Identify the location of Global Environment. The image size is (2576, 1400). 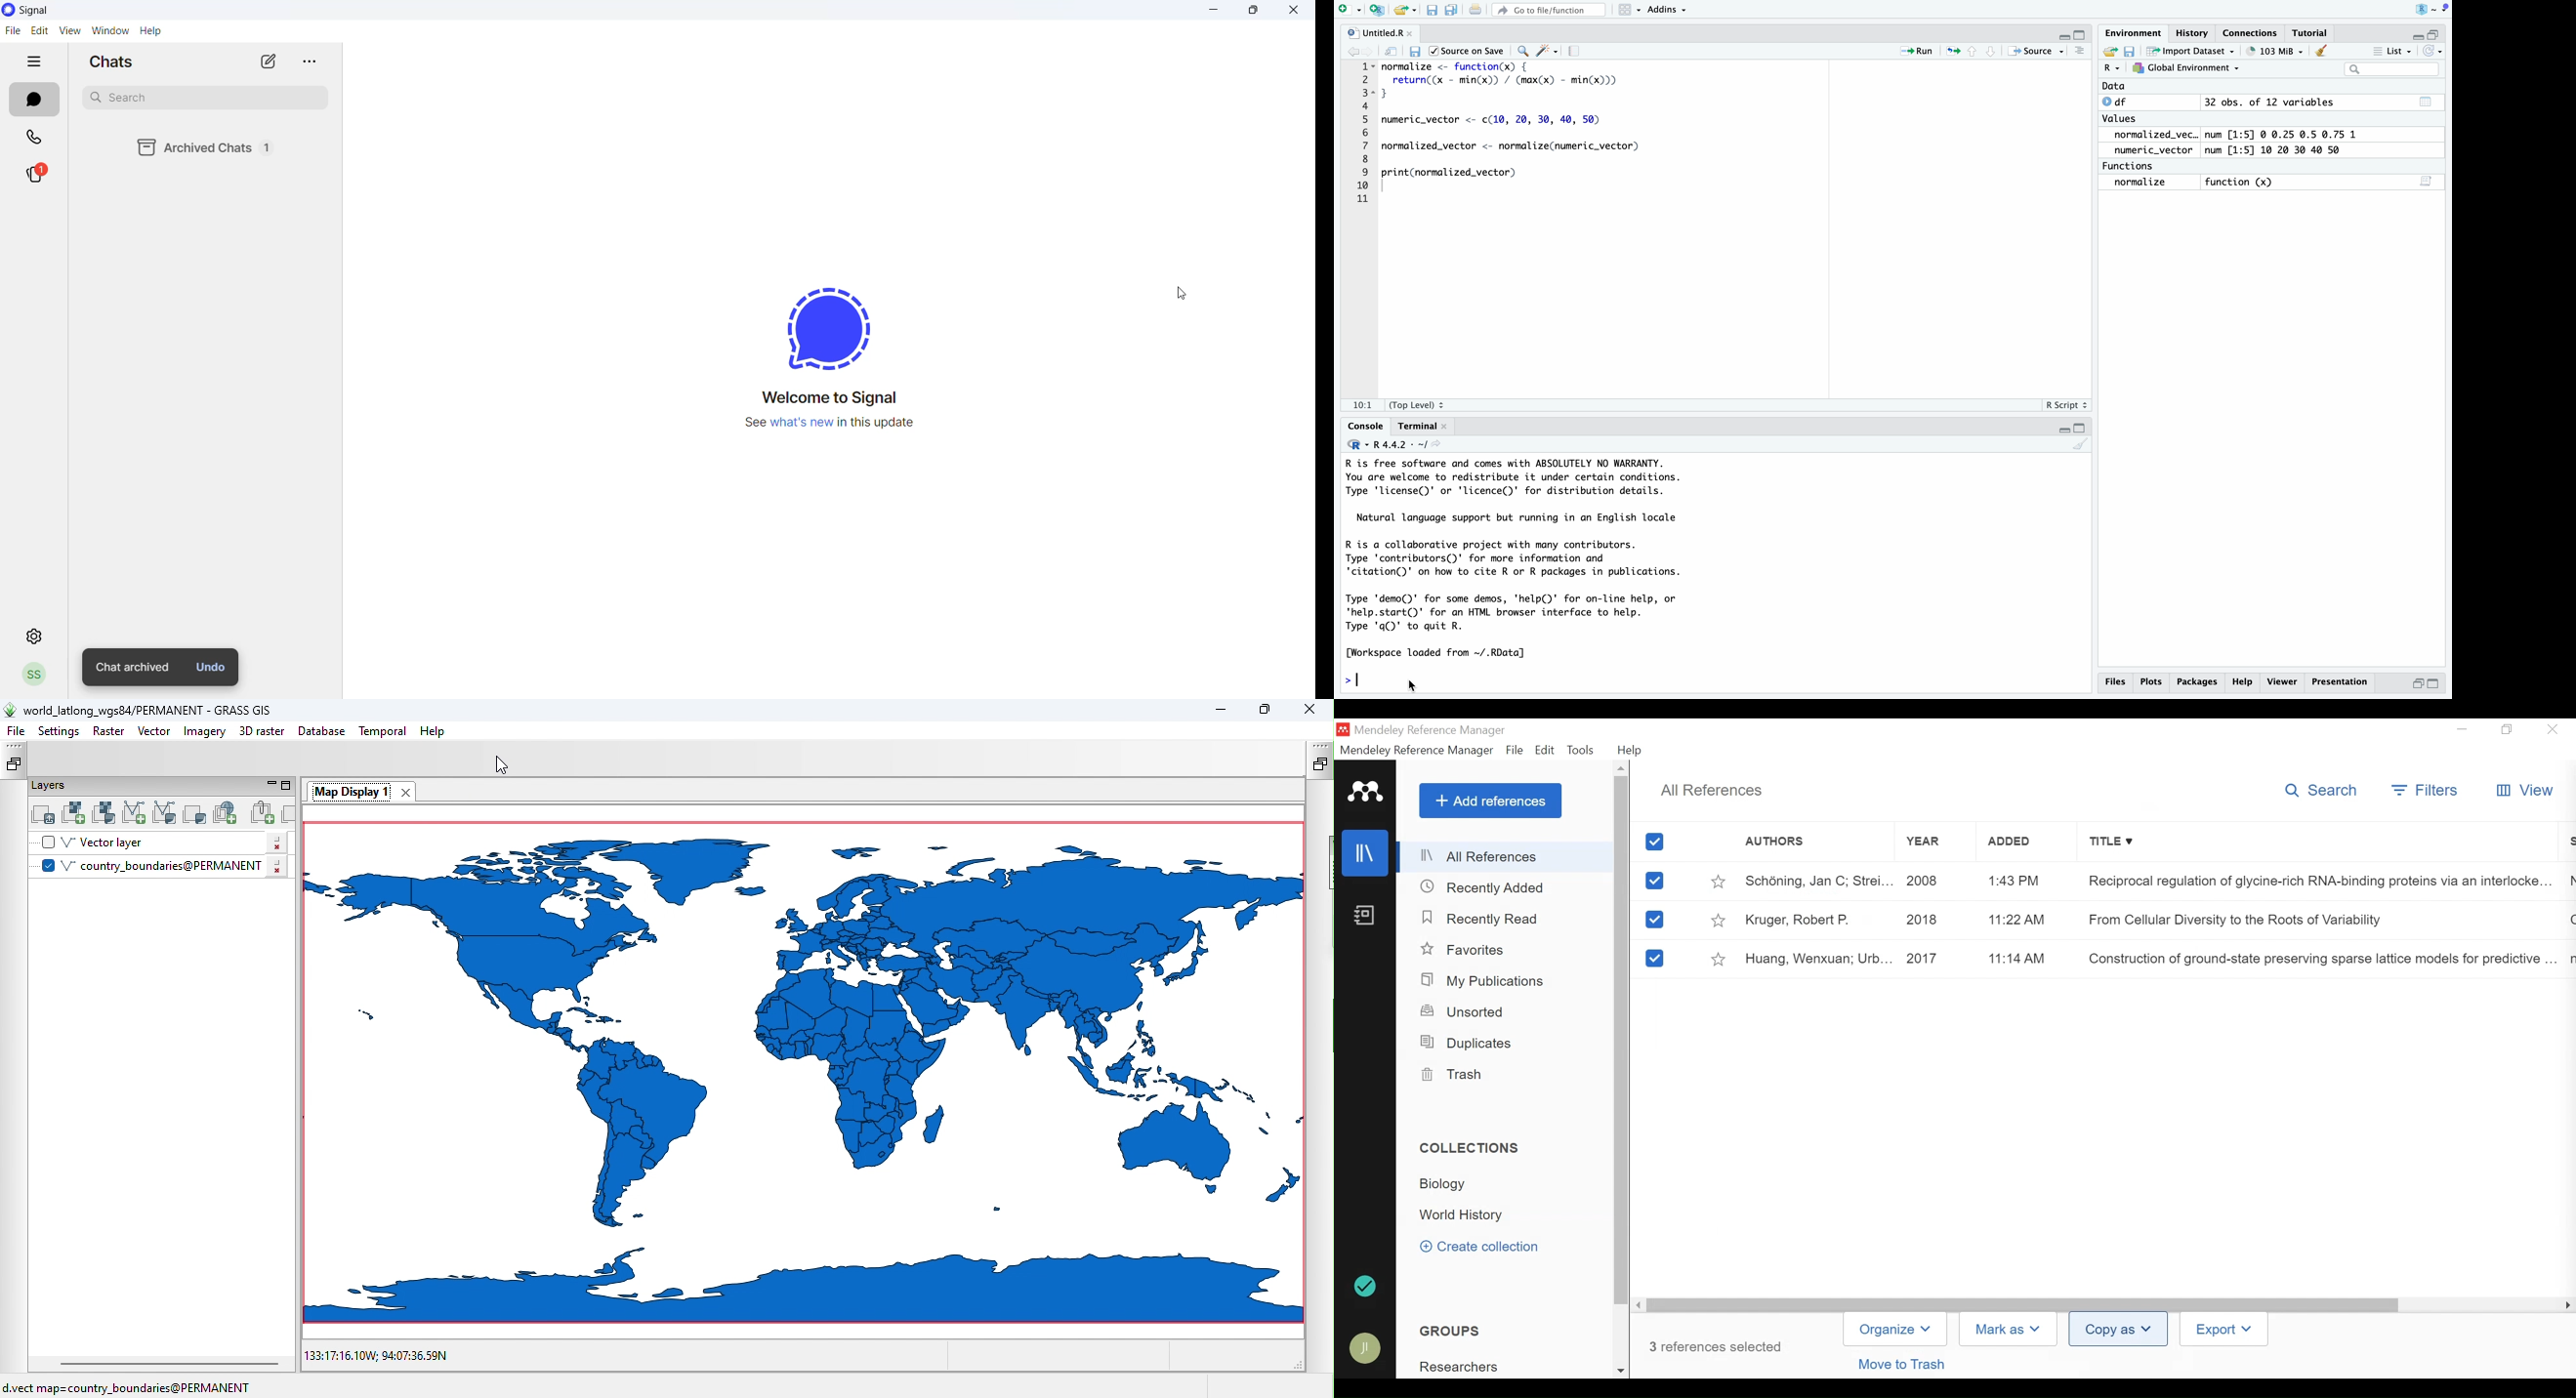
(2185, 68).